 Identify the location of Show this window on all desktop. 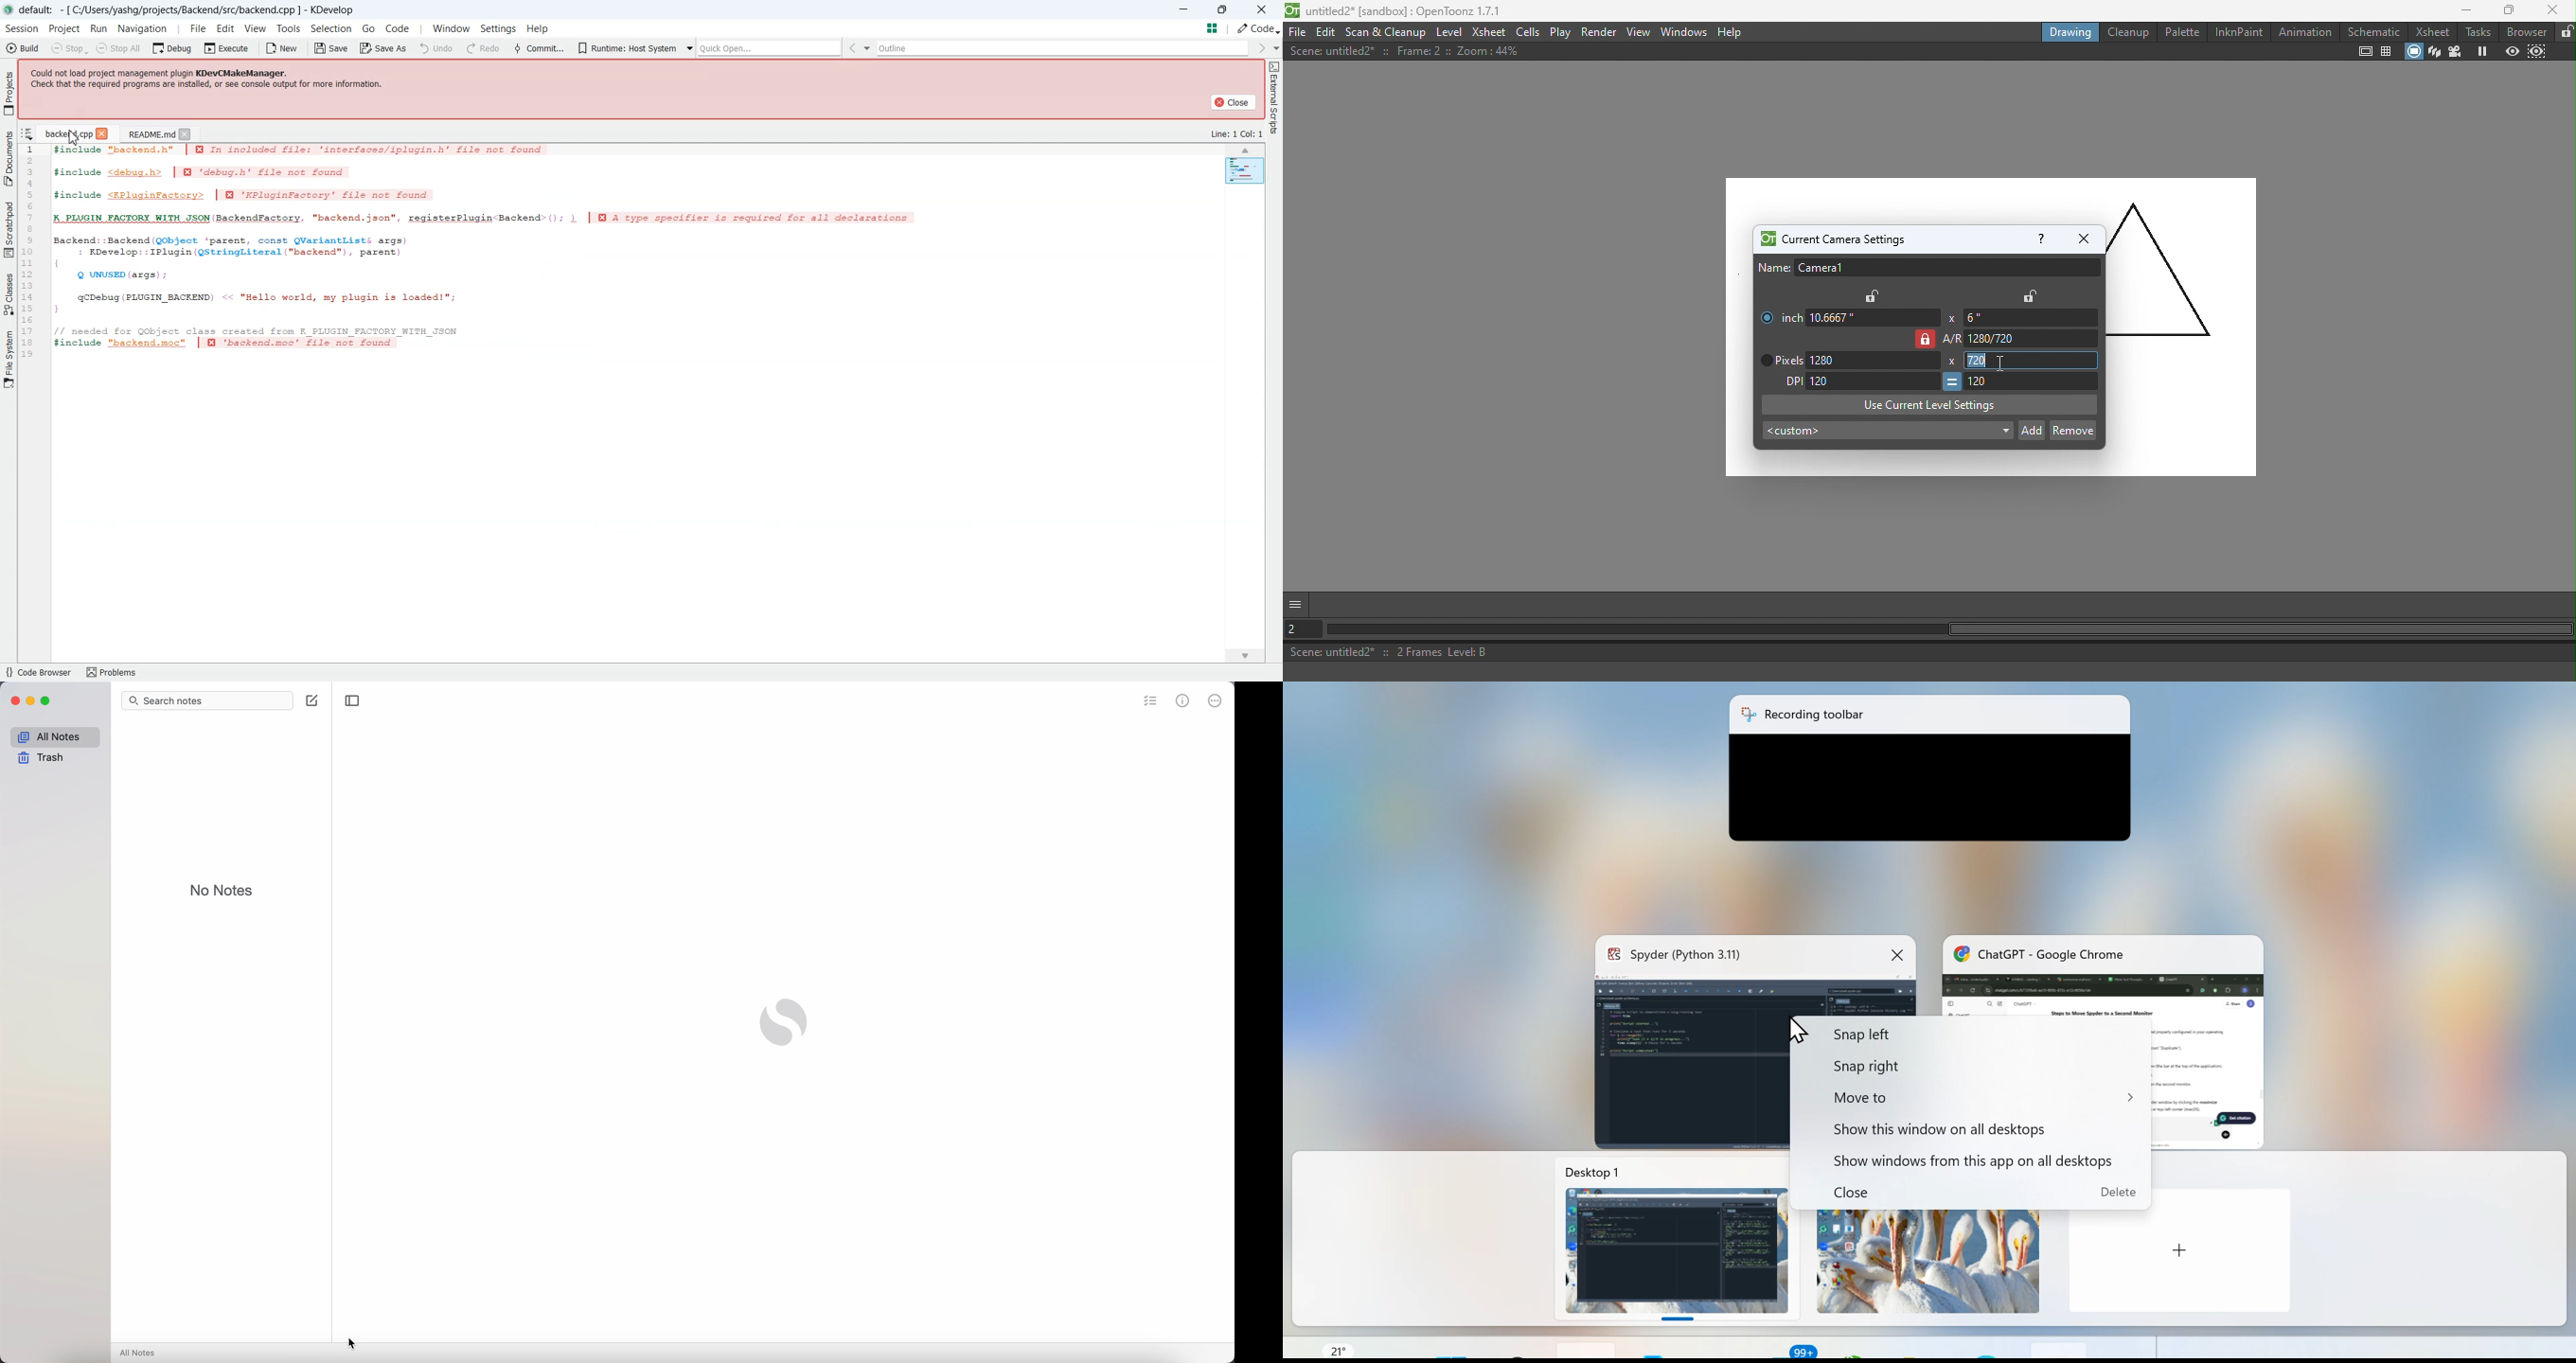
(1935, 1126).